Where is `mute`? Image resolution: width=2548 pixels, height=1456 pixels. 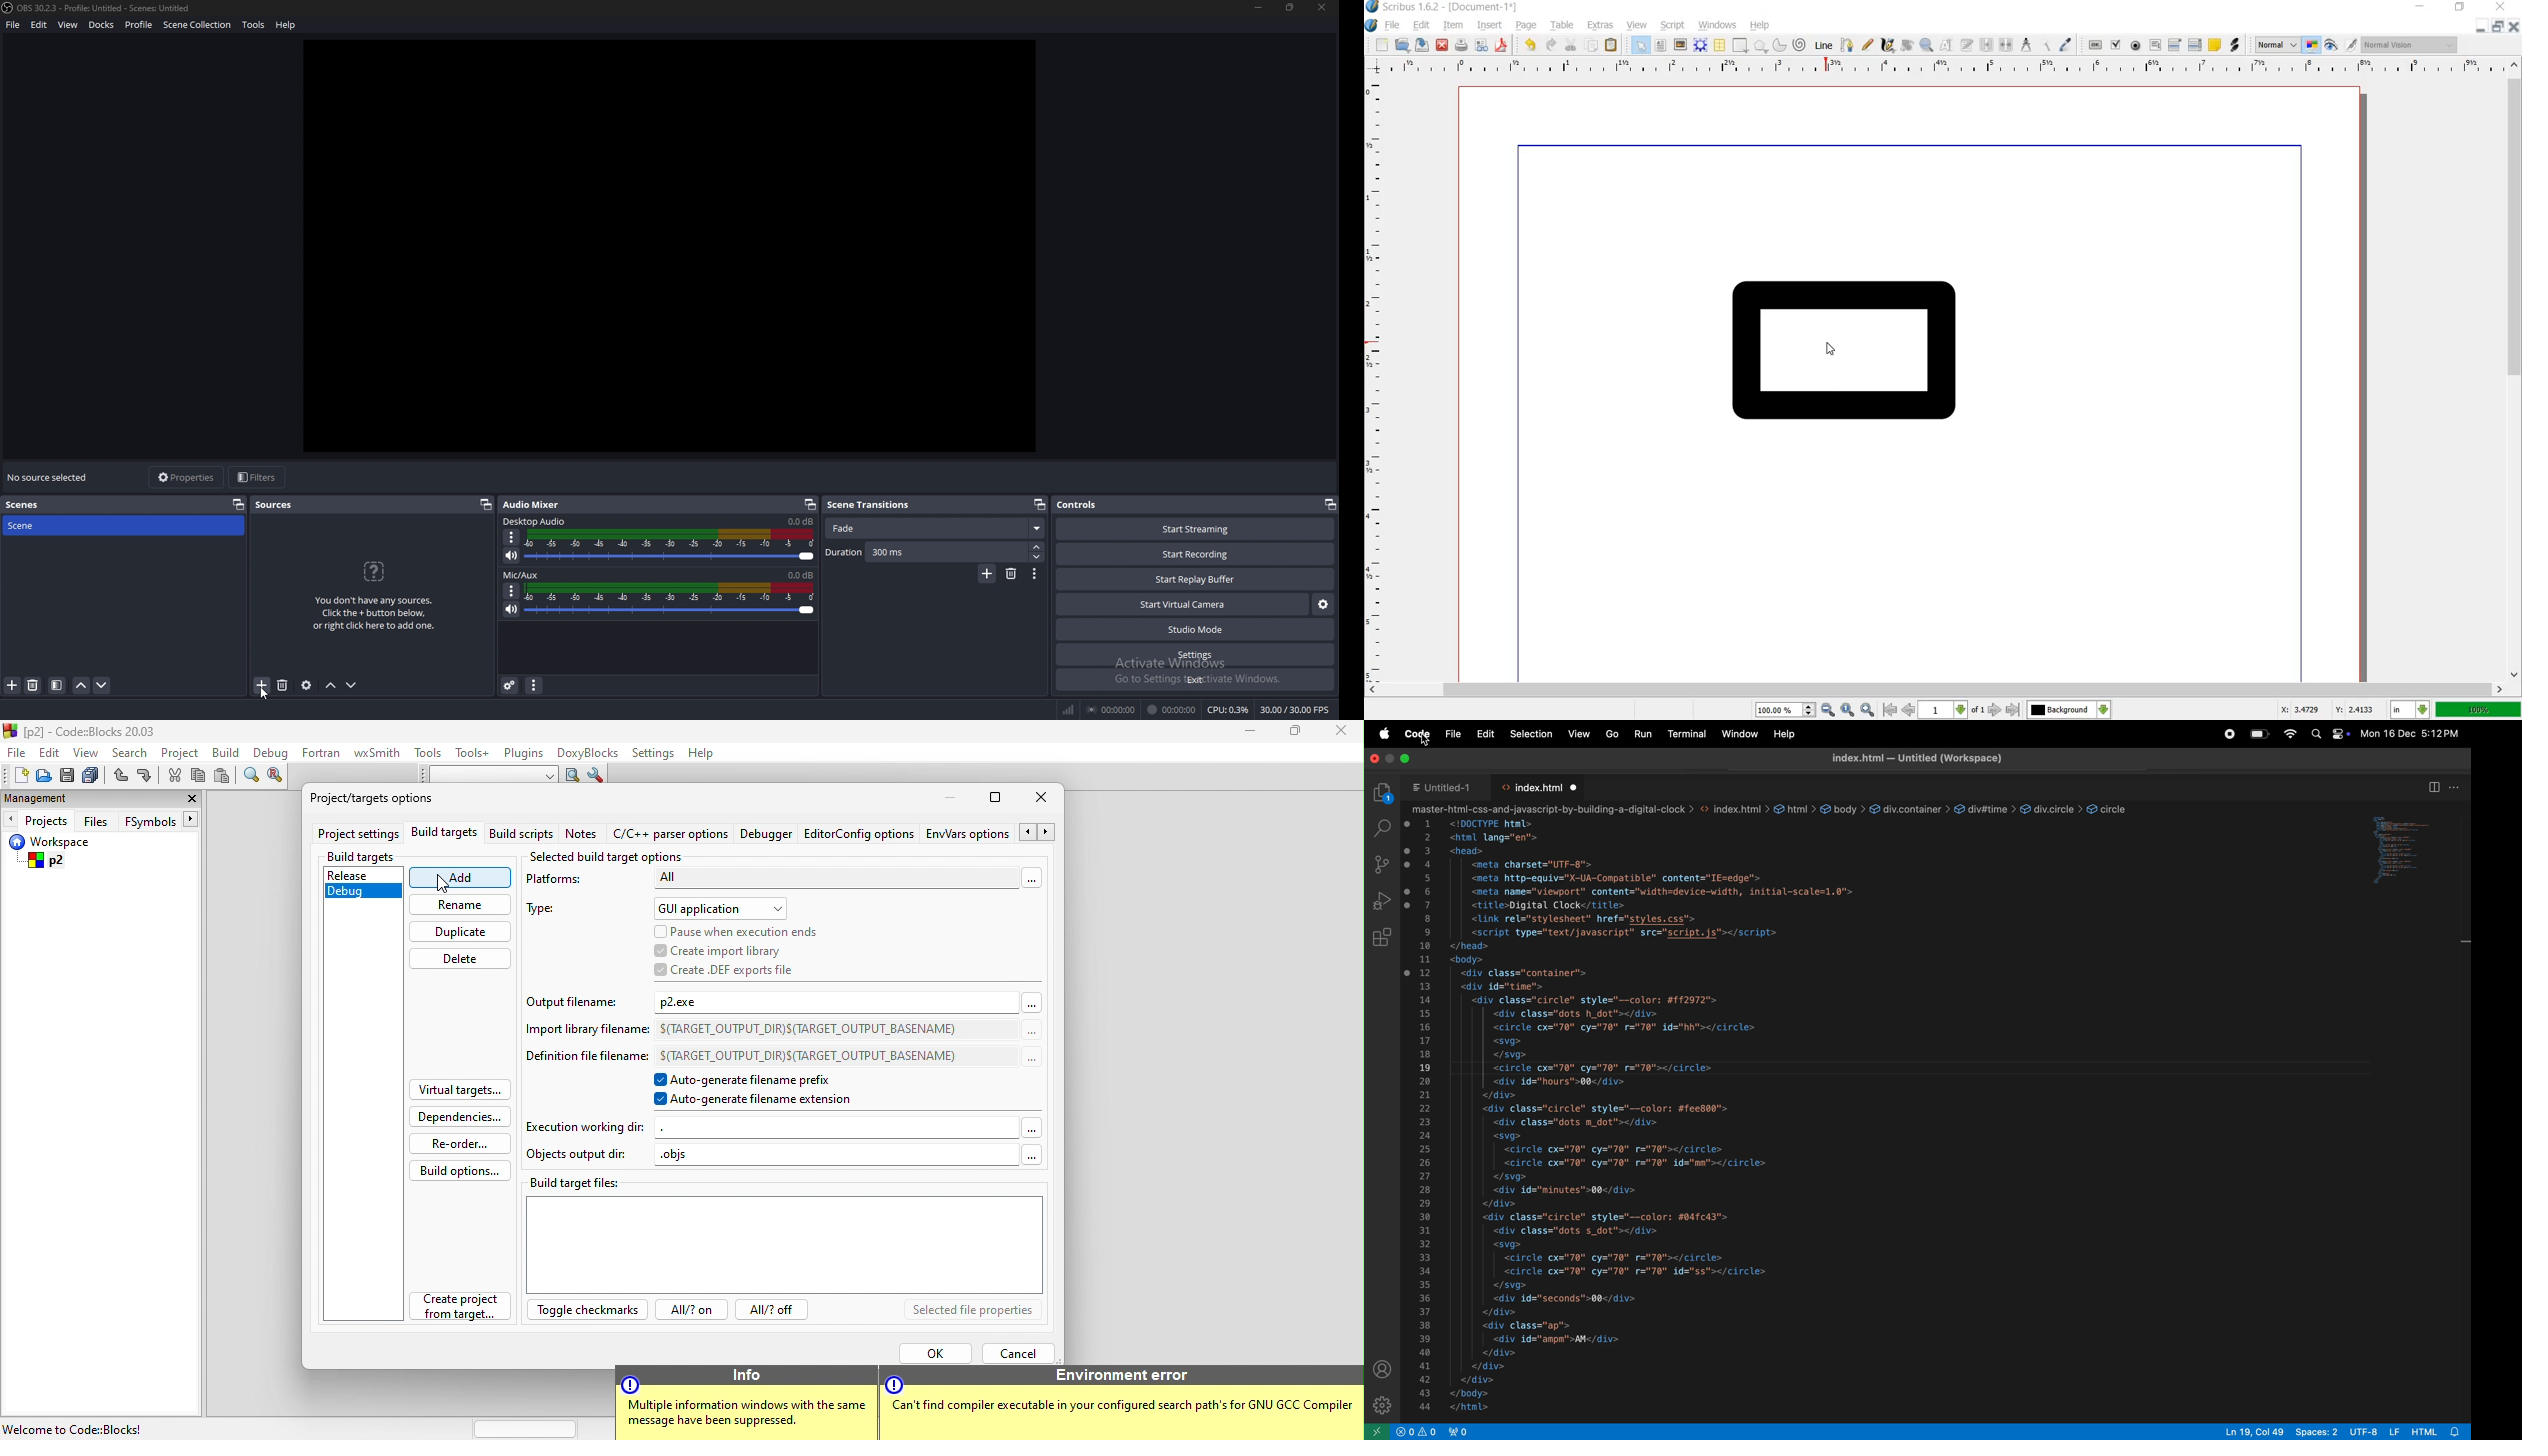
mute is located at coordinates (511, 555).